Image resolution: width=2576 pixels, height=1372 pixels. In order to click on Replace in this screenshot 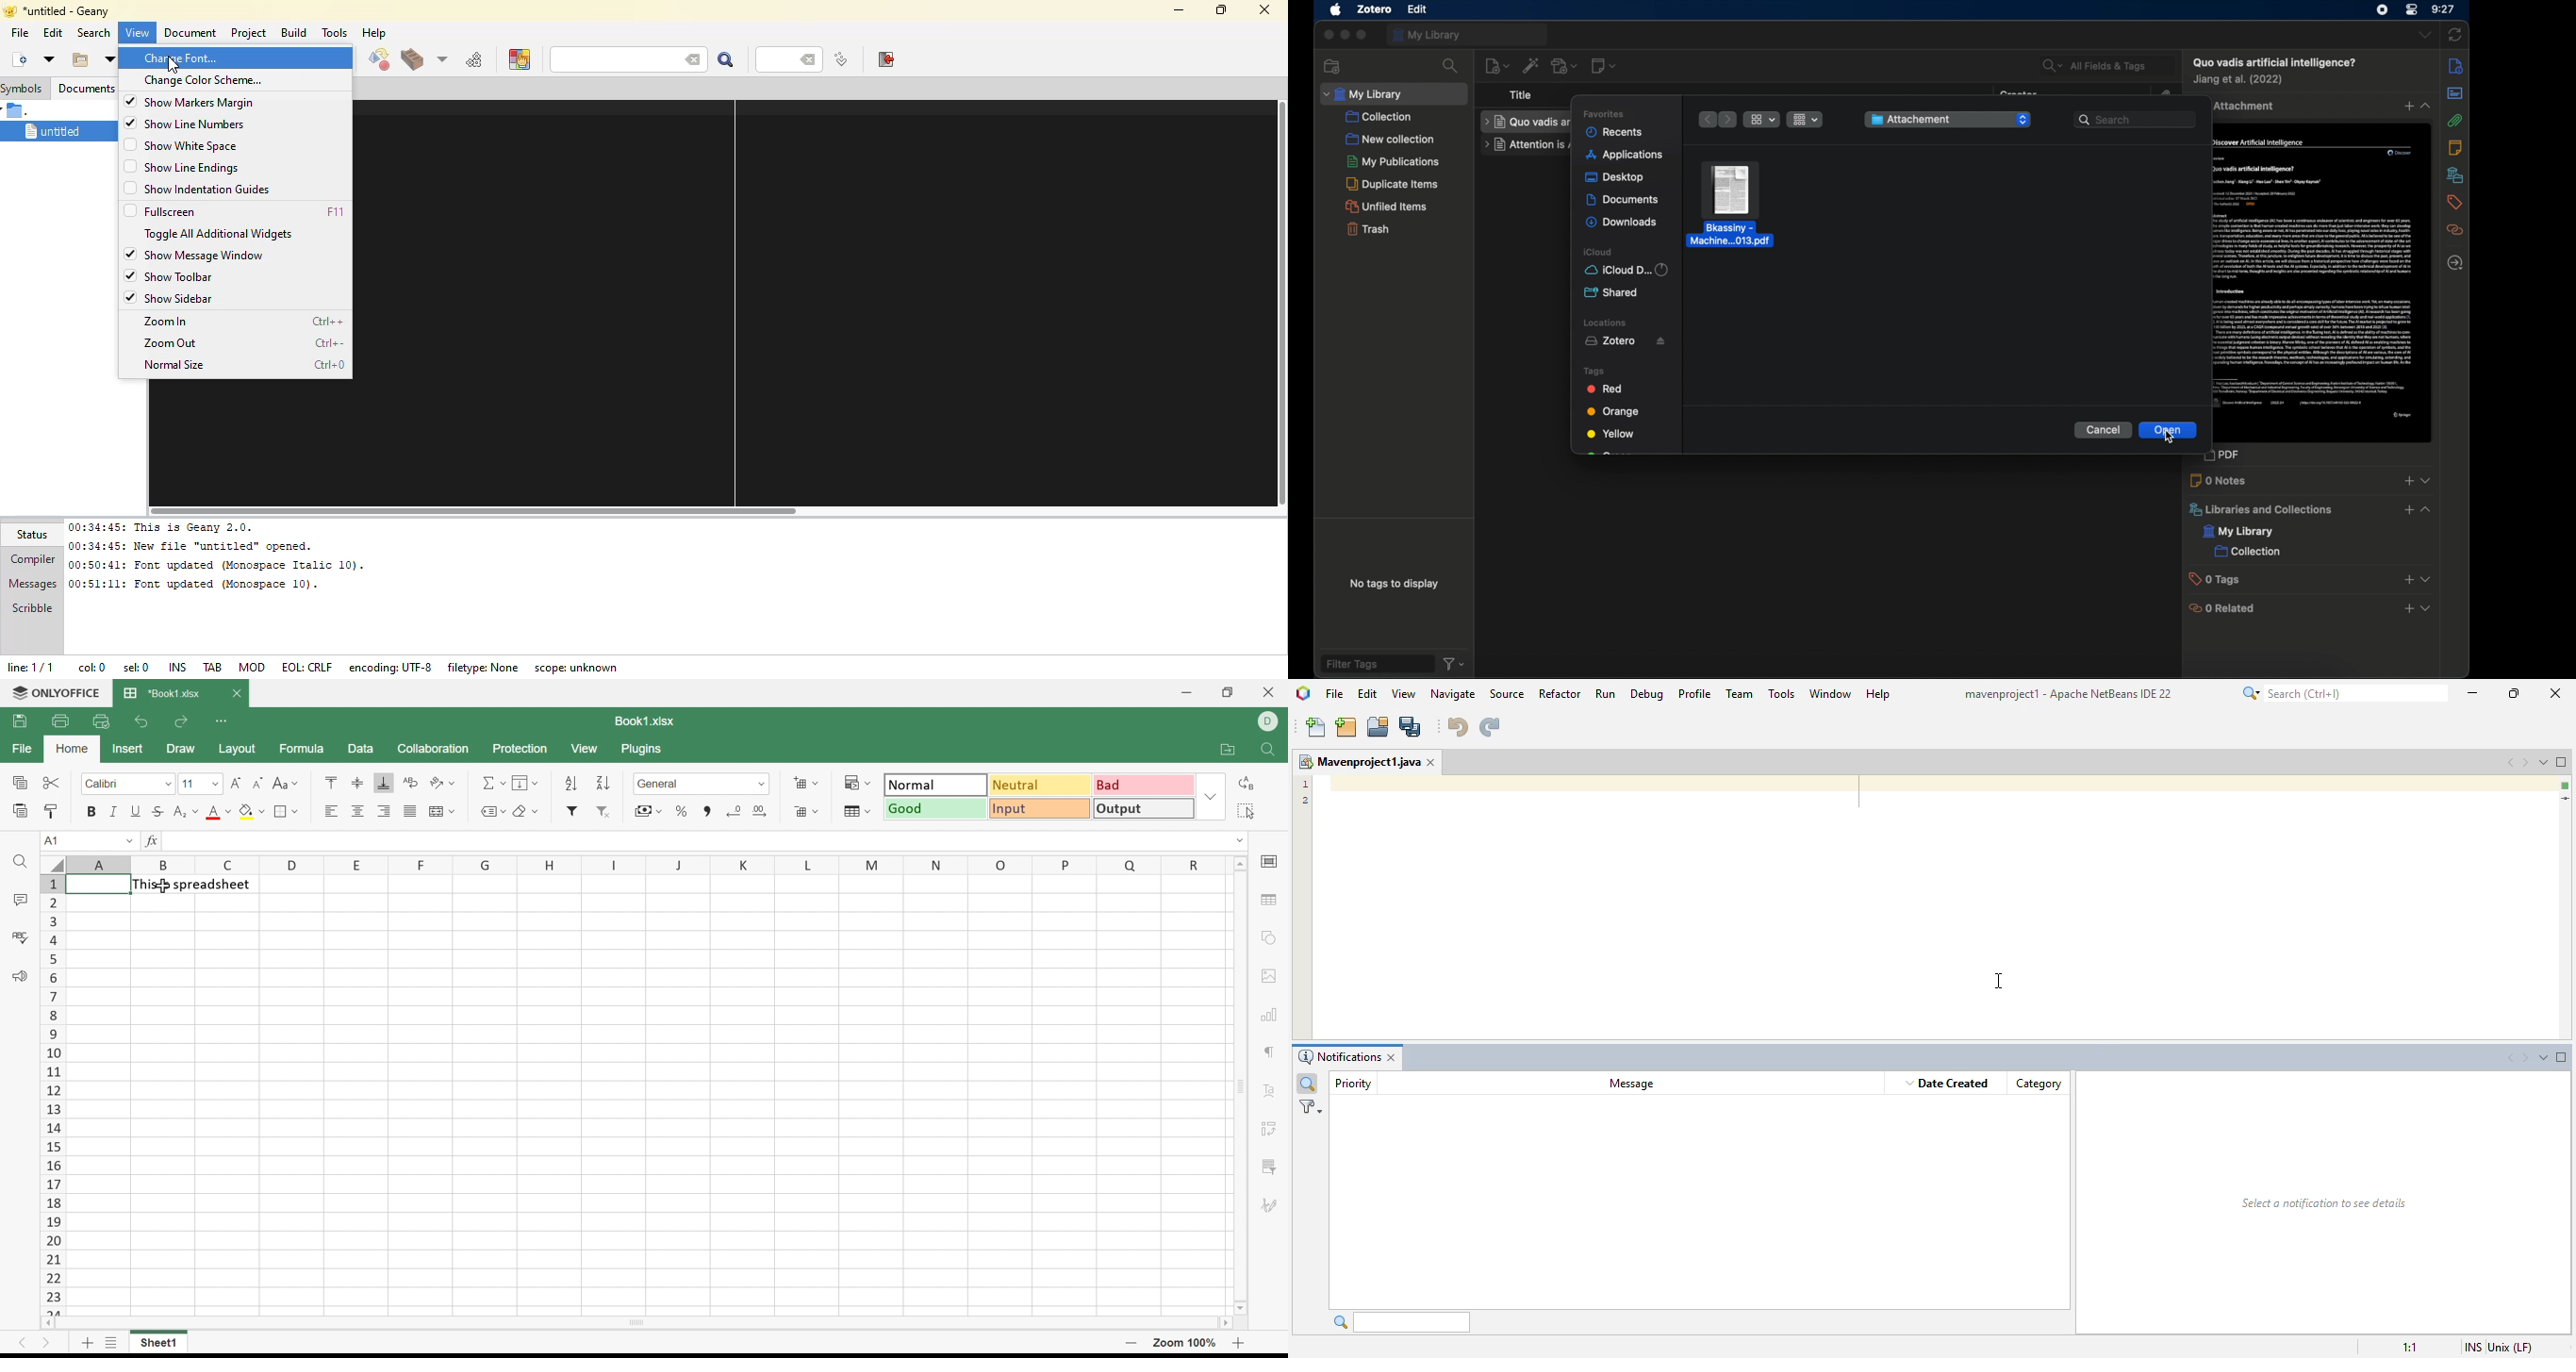, I will do `click(1246, 786)`.